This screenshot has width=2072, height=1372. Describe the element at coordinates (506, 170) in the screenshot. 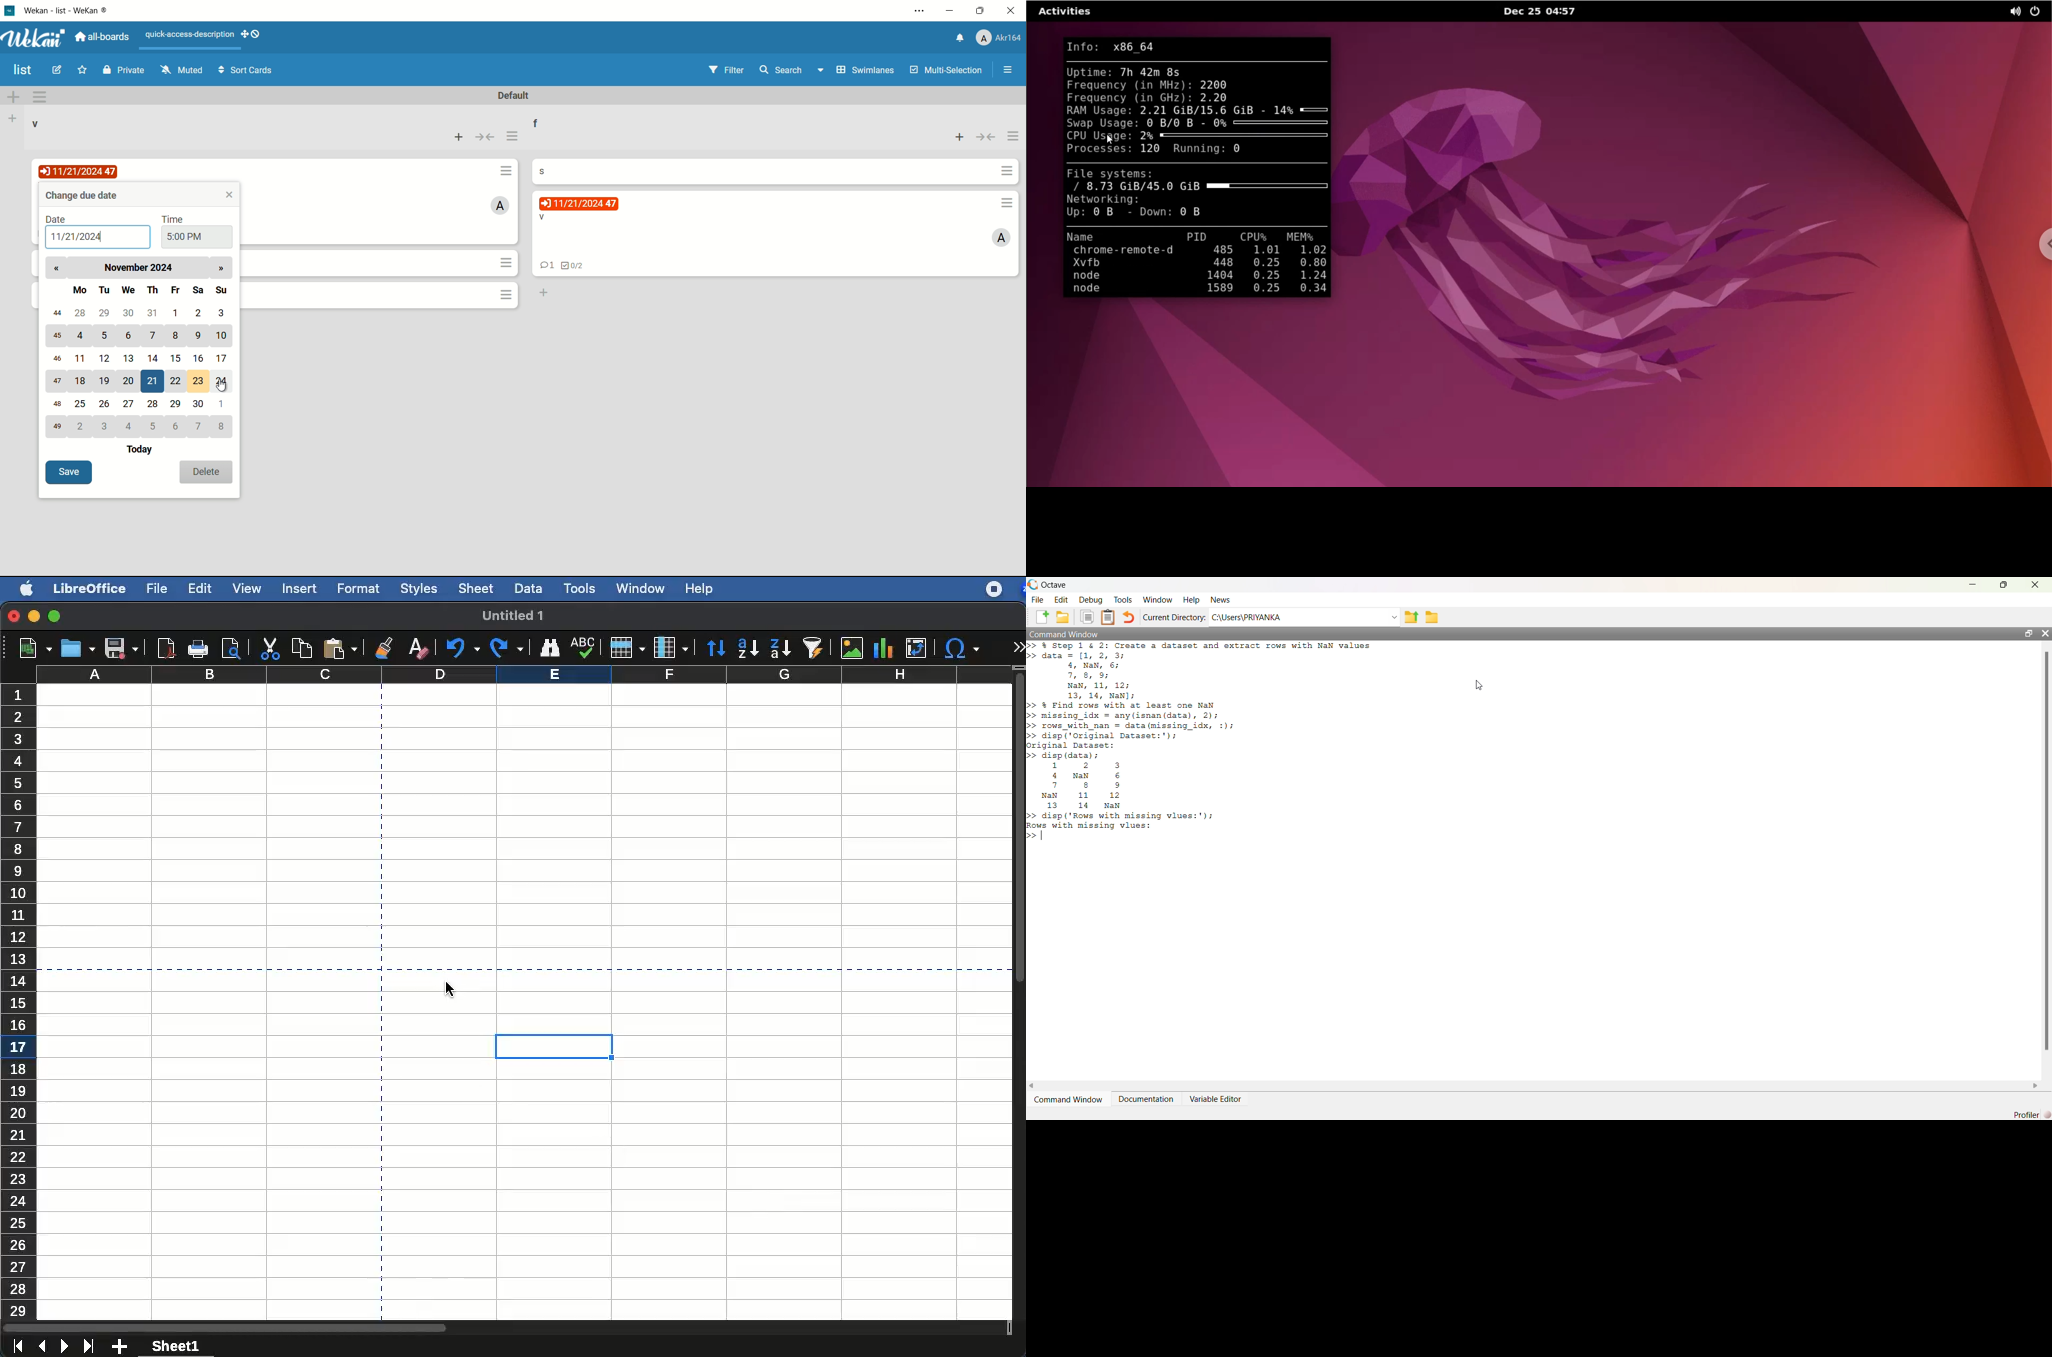

I see `card actions` at that location.